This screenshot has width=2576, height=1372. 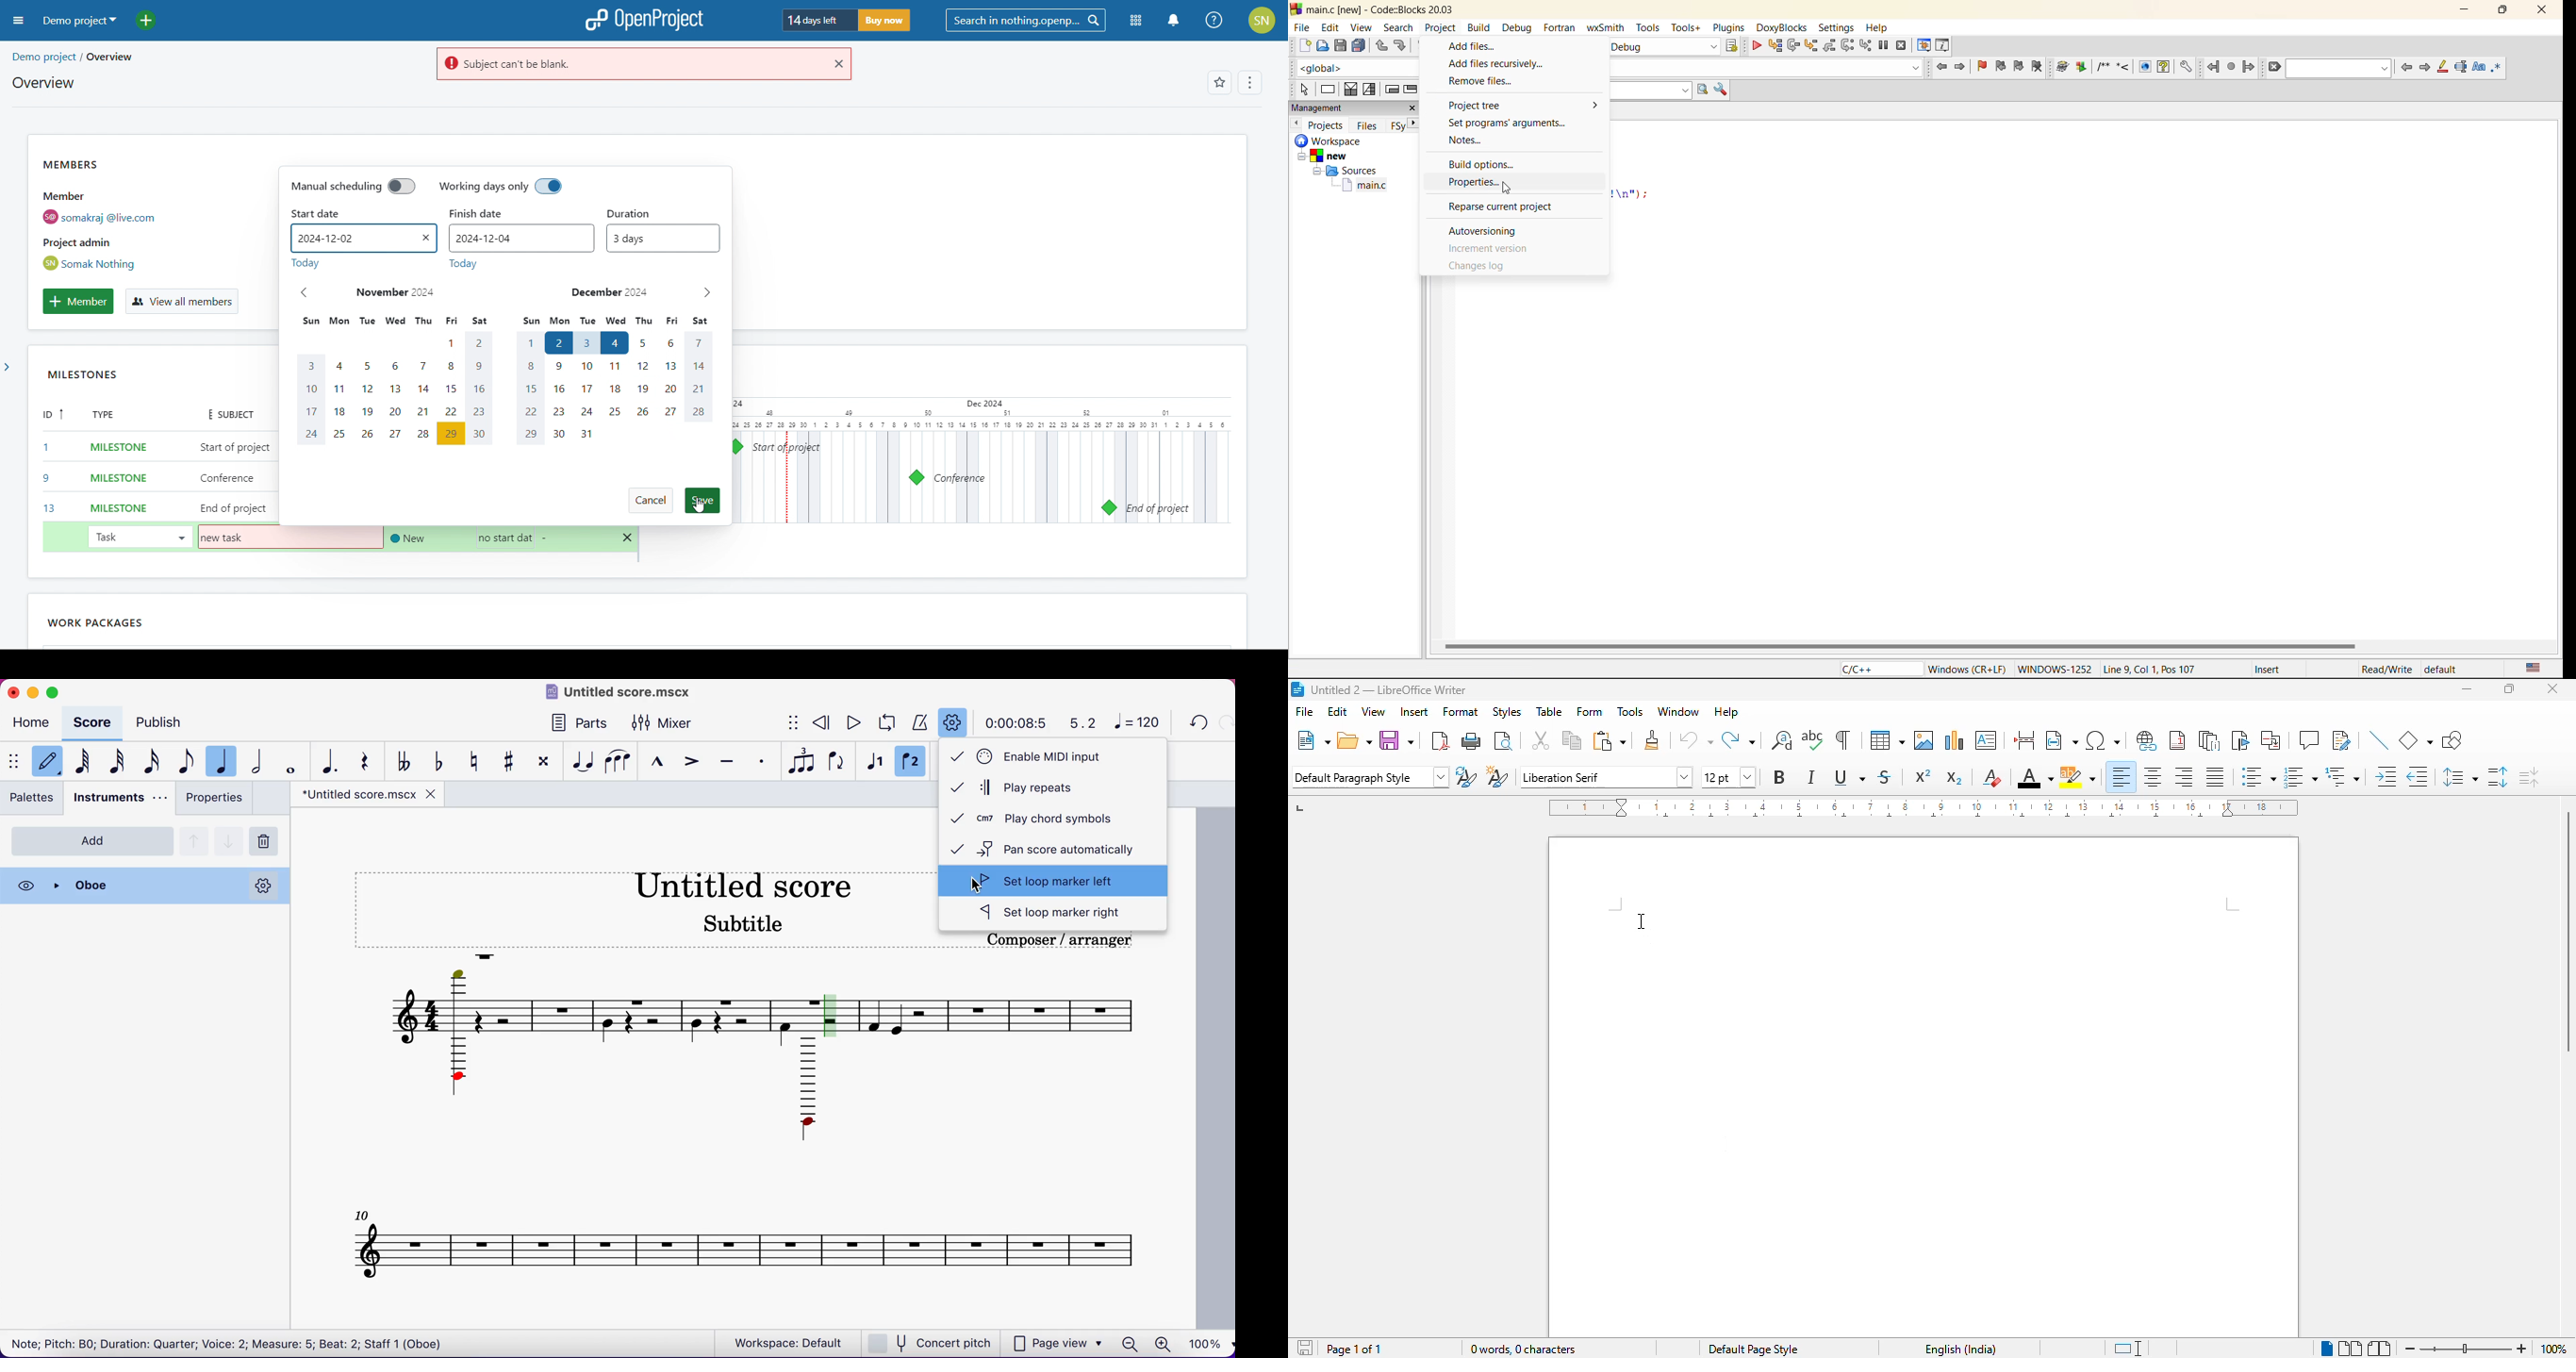 I want to click on Code Completion Search, so click(x=1766, y=67).